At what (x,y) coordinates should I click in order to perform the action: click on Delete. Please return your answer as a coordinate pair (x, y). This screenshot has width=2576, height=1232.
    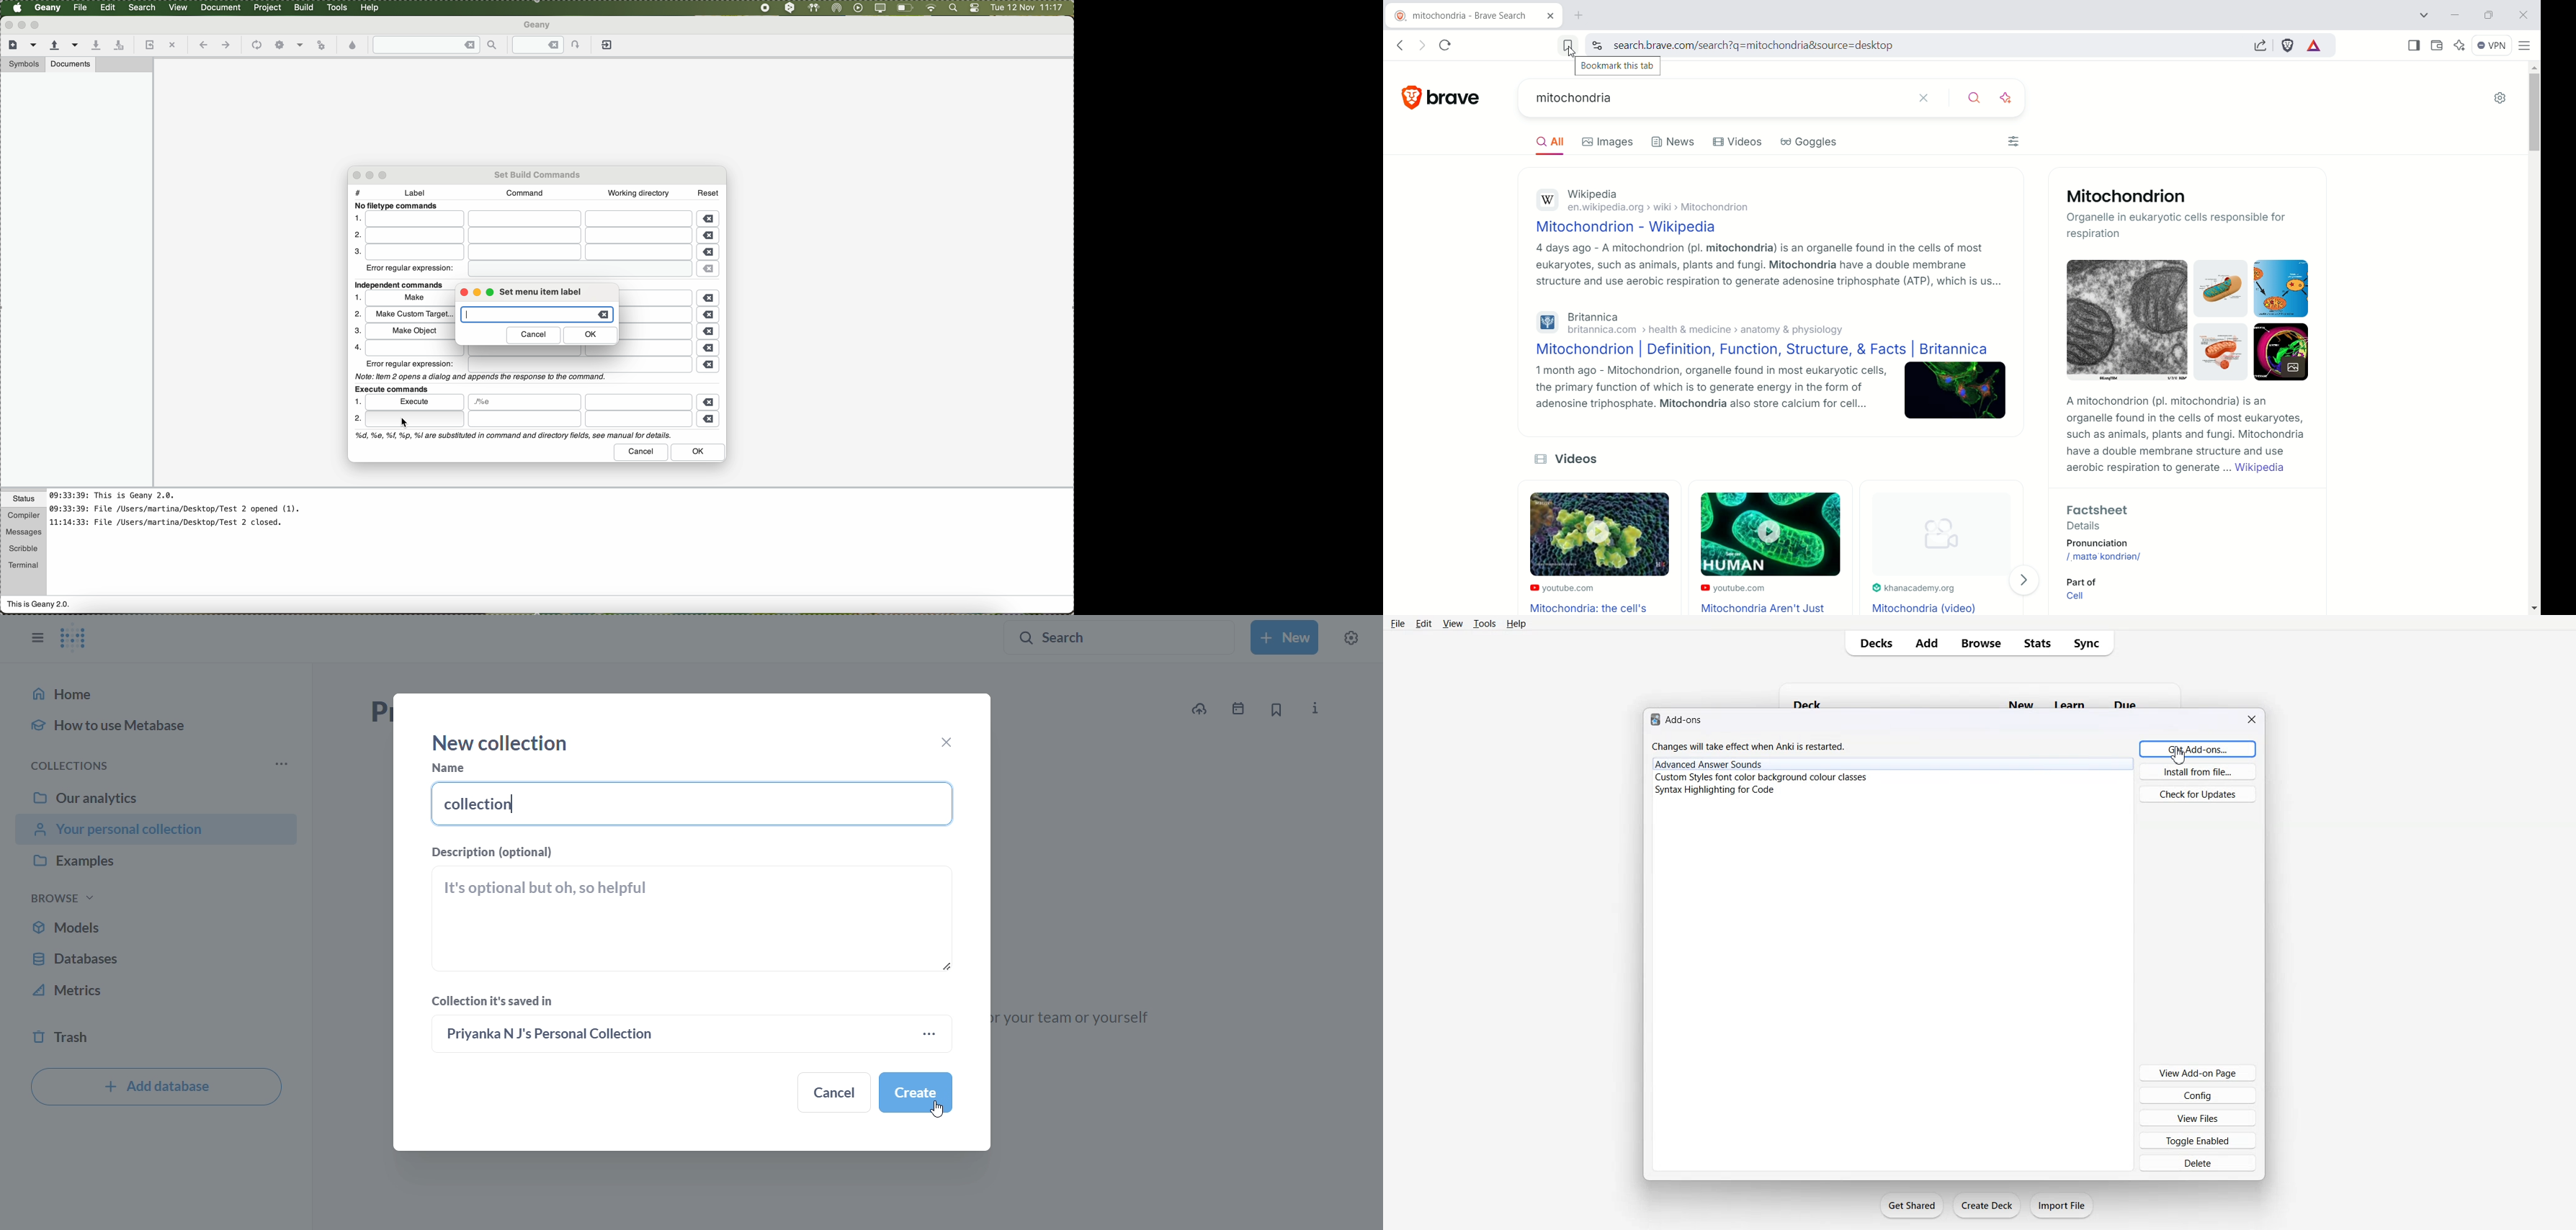
    Looking at the image, I should click on (2198, 1162).